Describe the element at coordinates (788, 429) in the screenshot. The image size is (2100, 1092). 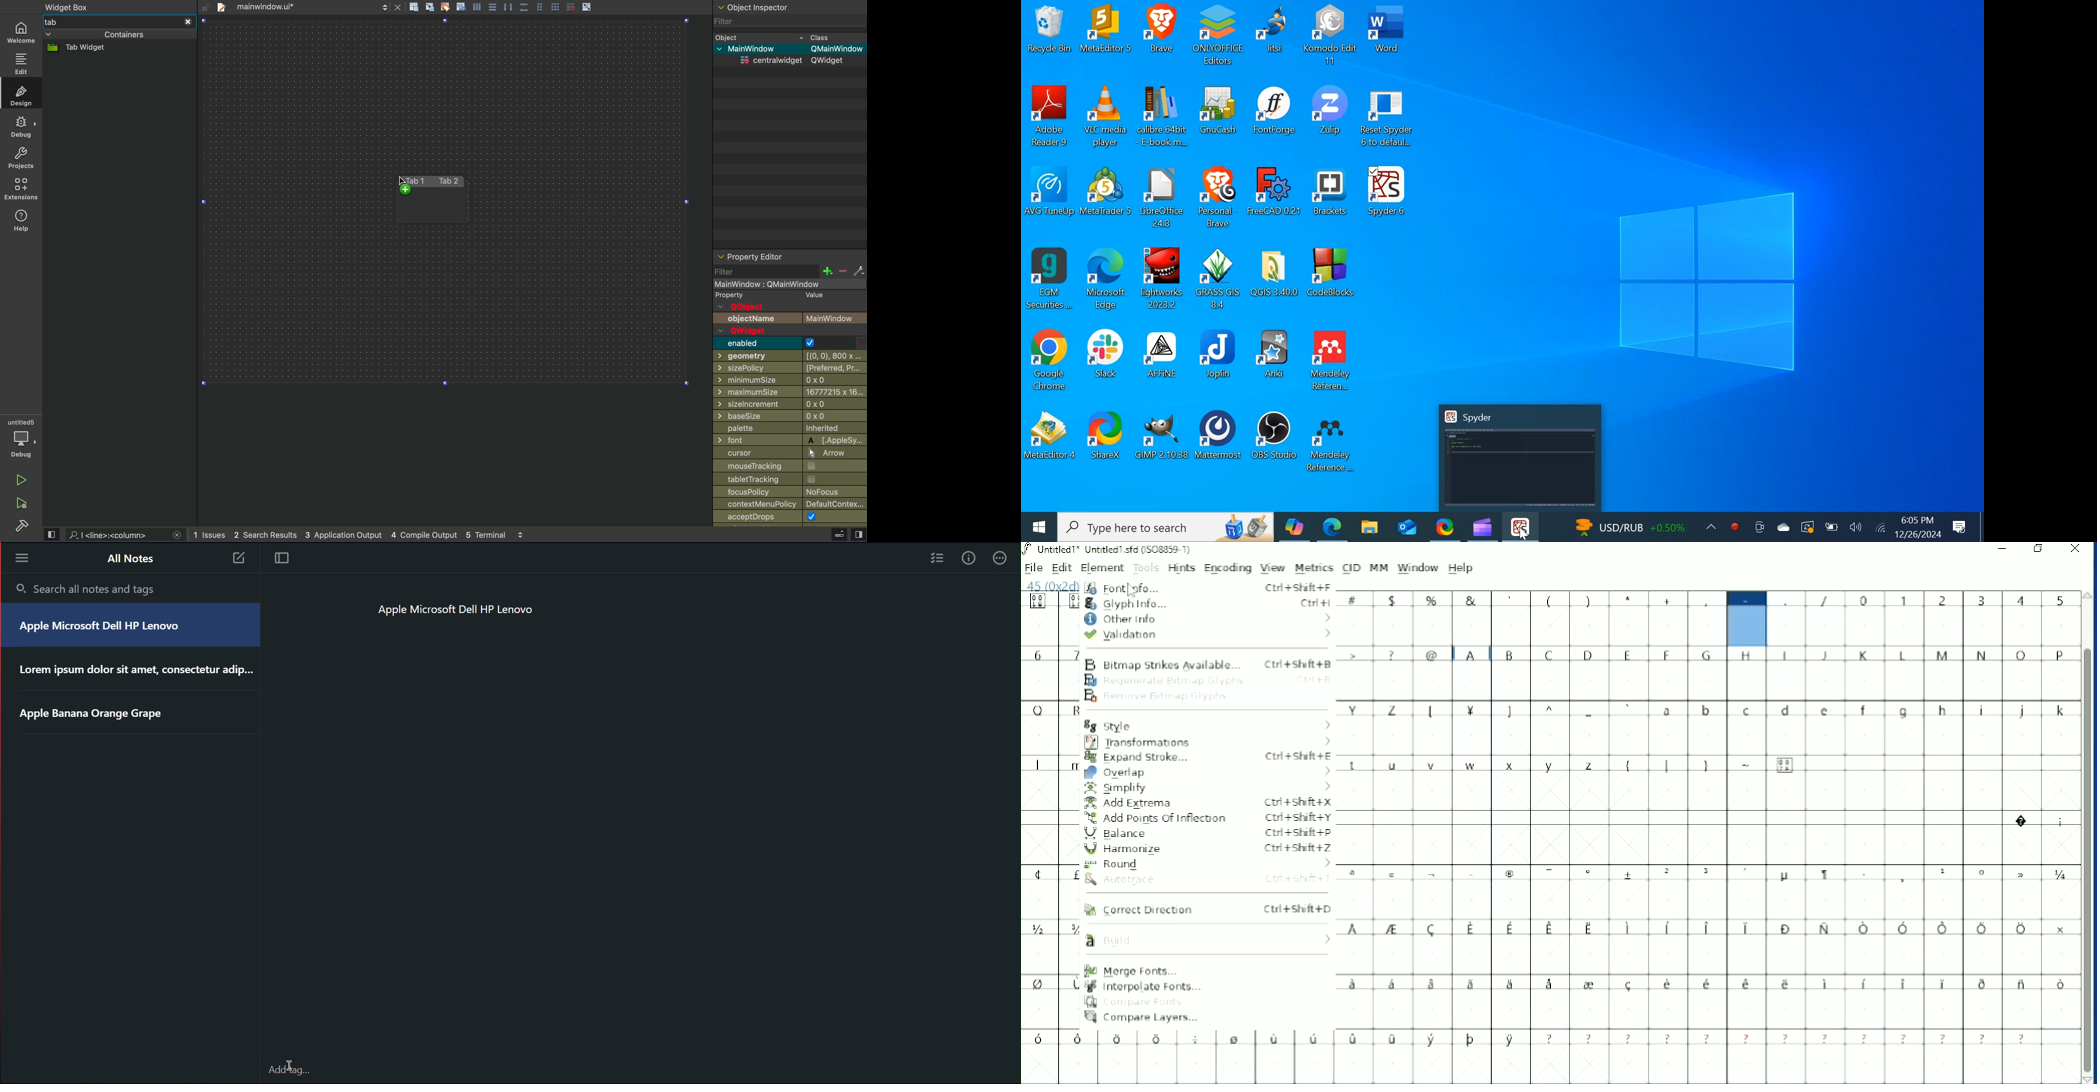
I see `palette` at that location.